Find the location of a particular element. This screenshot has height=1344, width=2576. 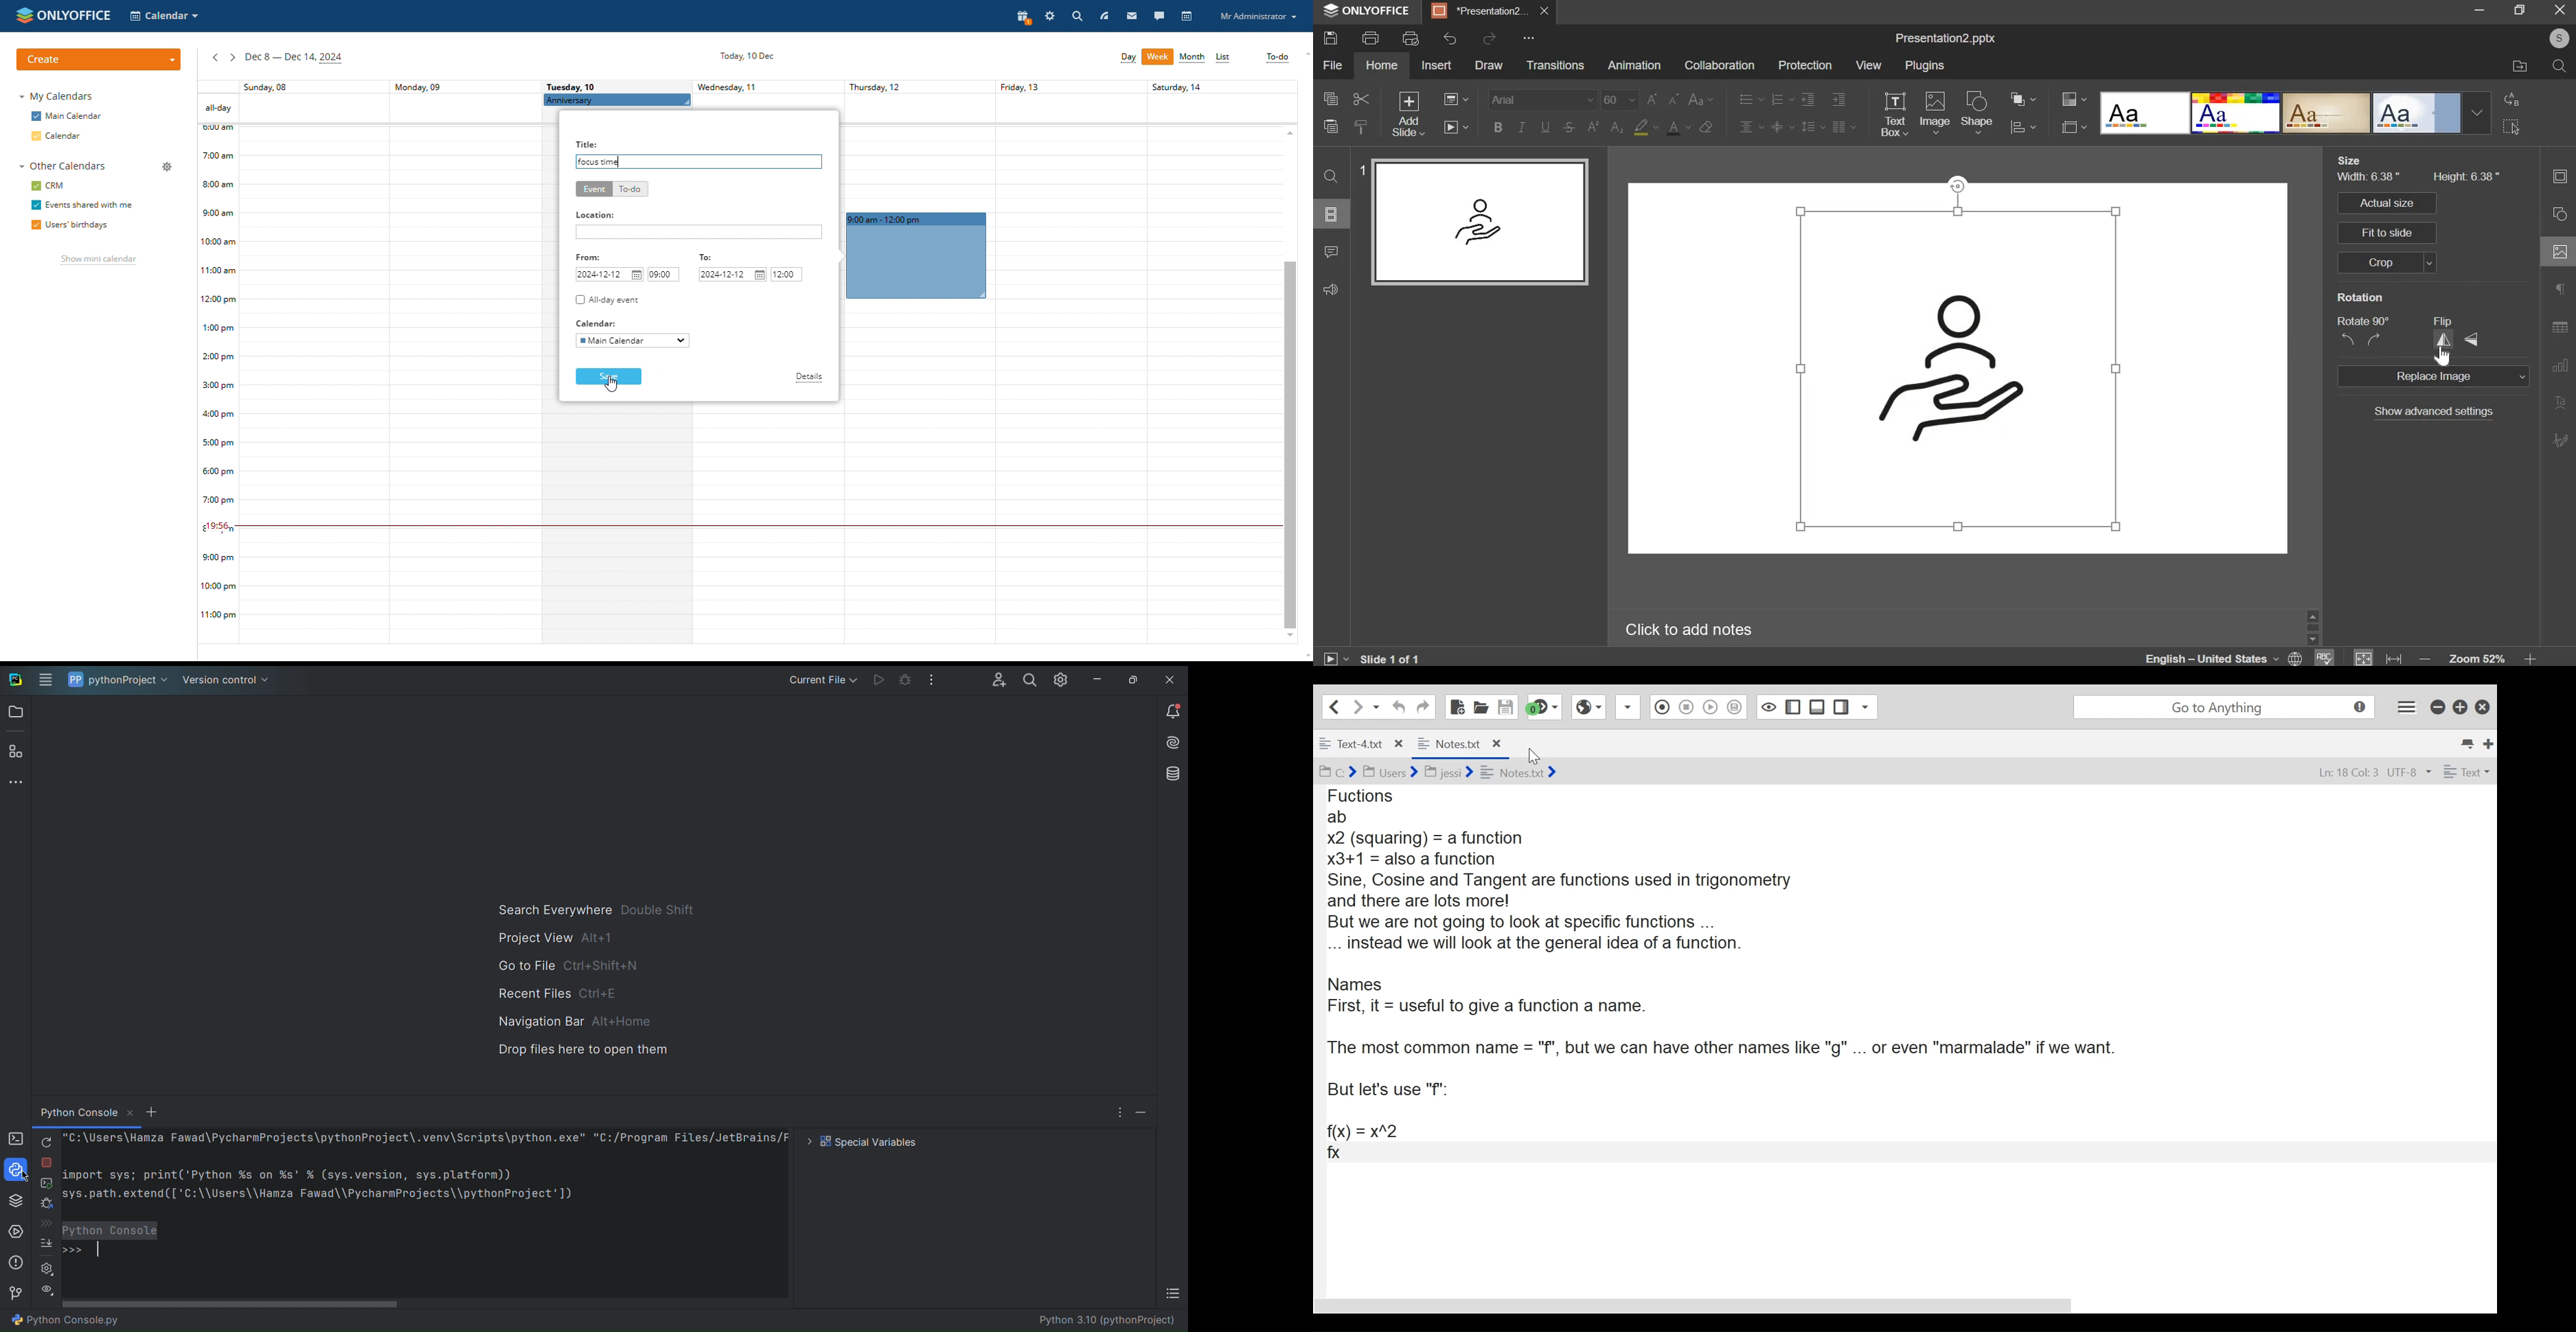

fit to slide is located at coordinates (2387, 232).